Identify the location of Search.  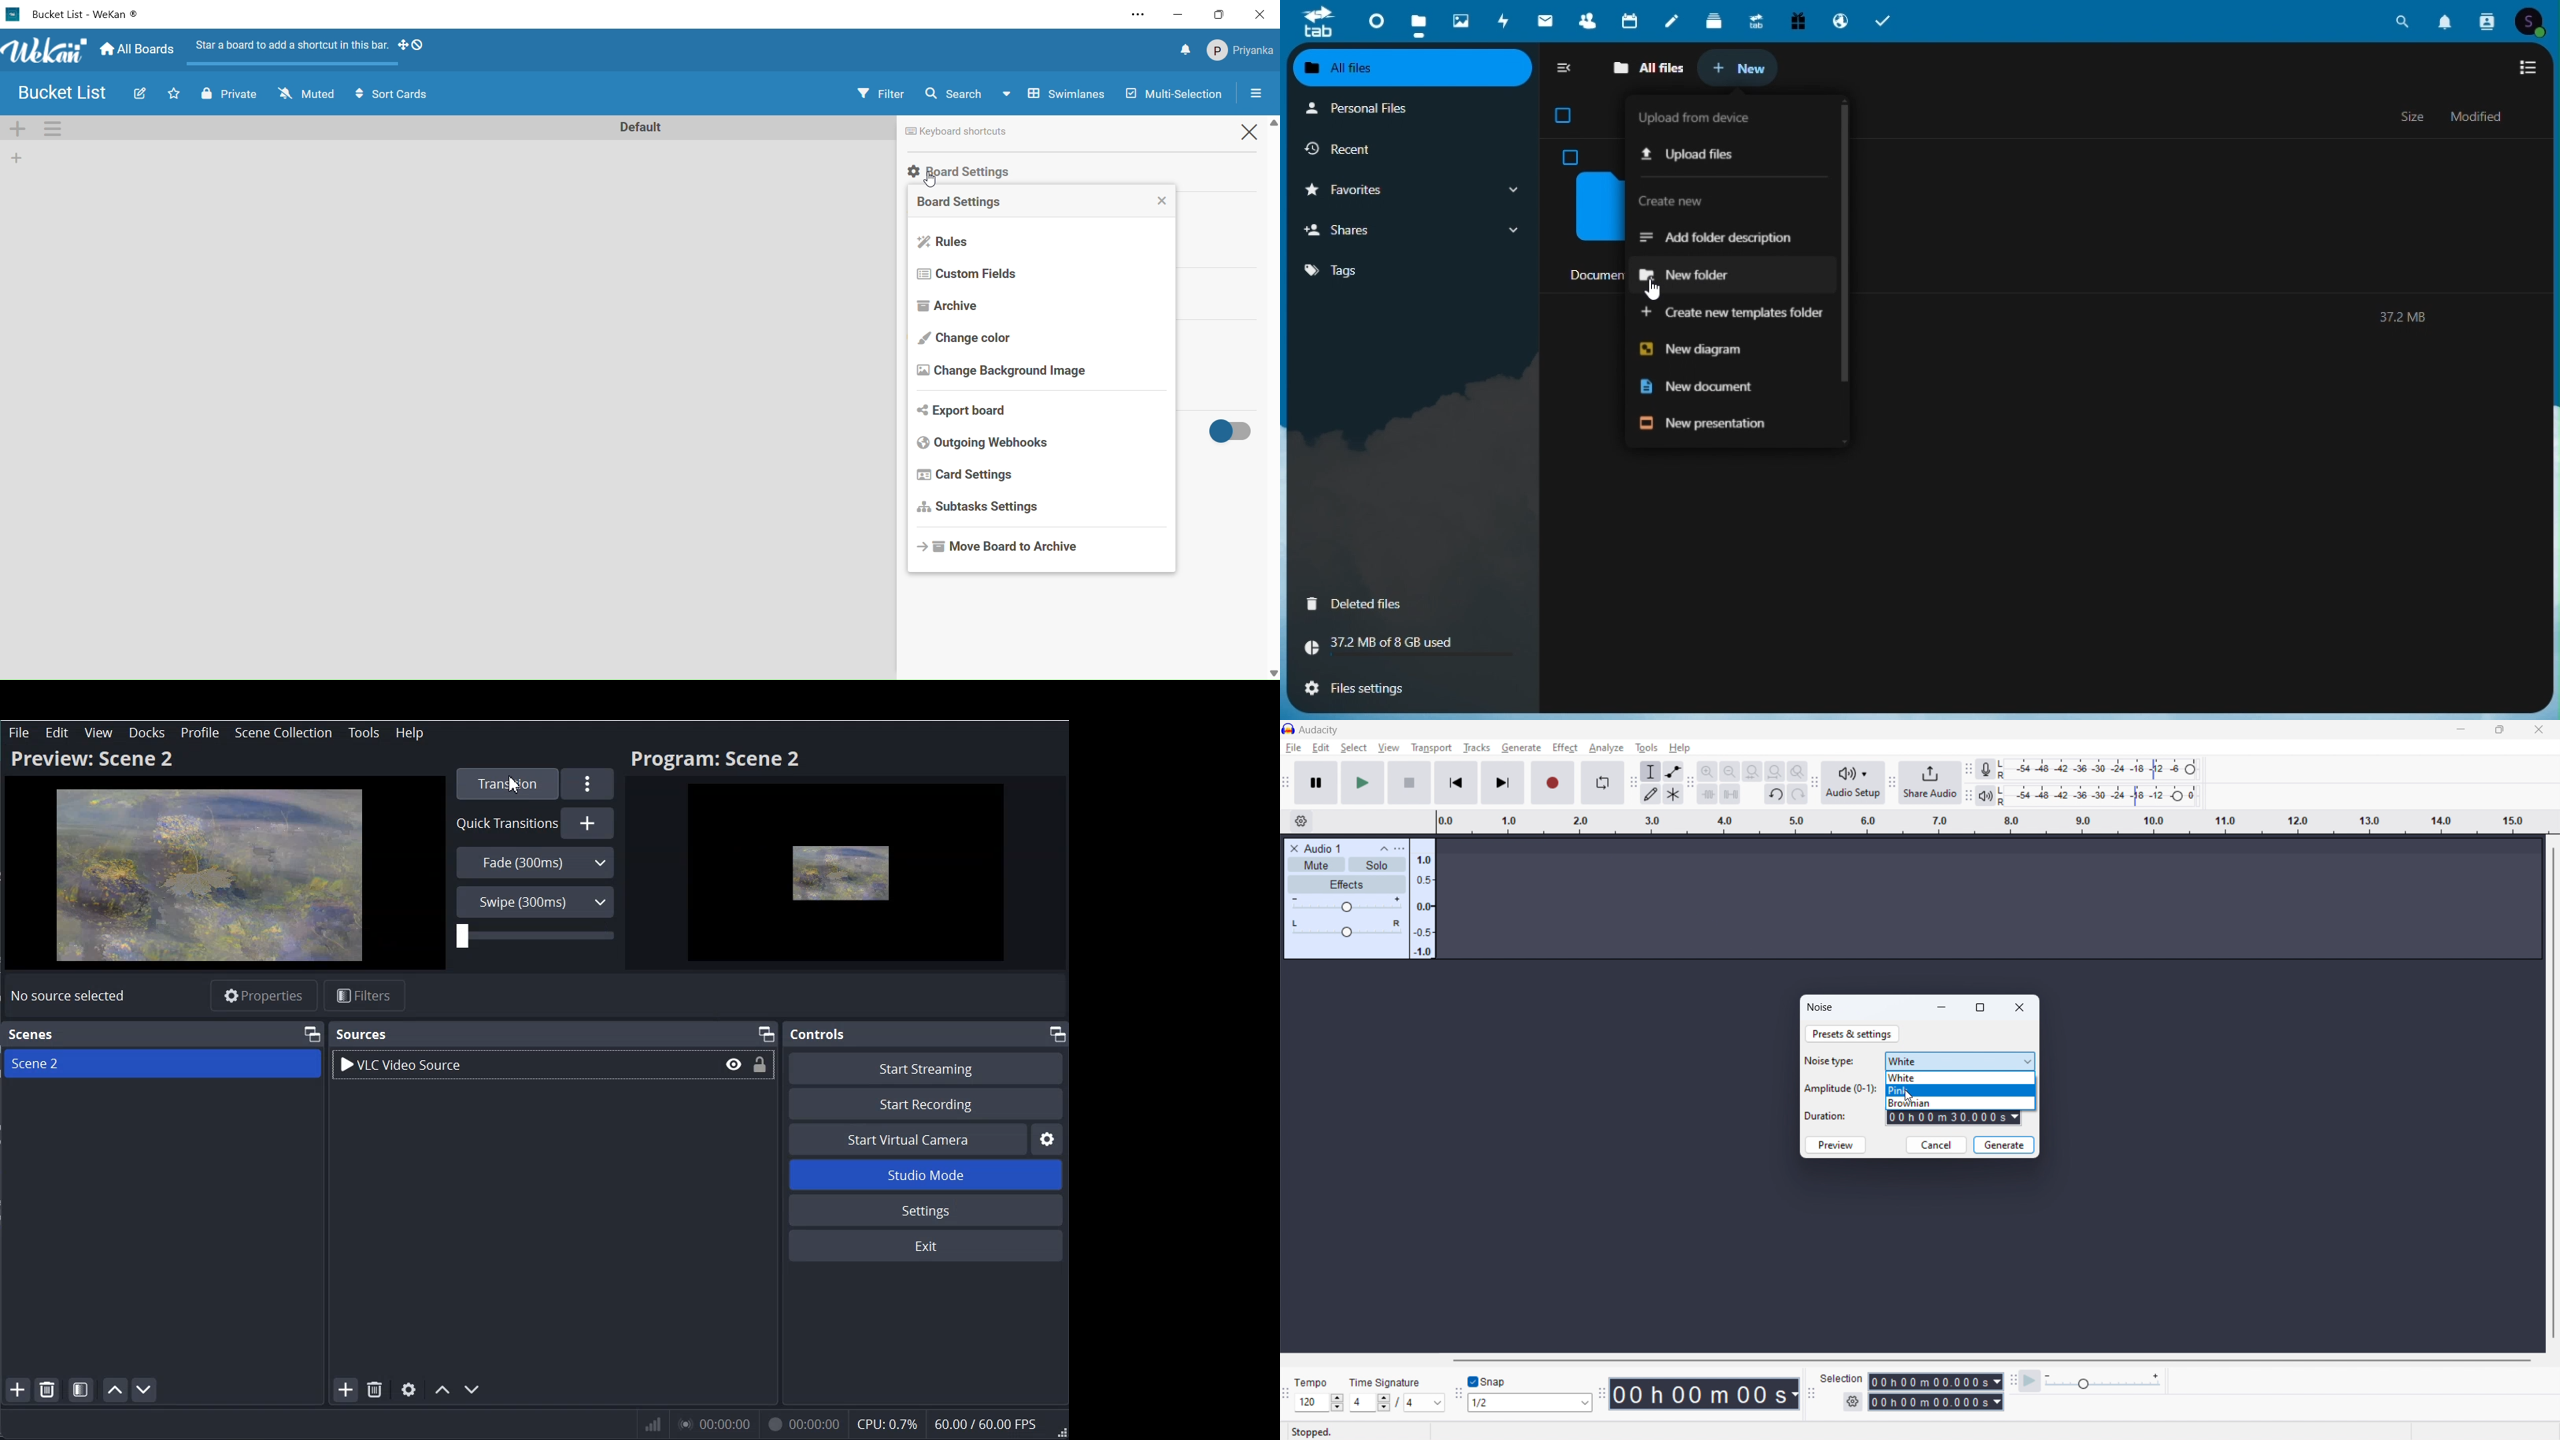
(2406, 18).